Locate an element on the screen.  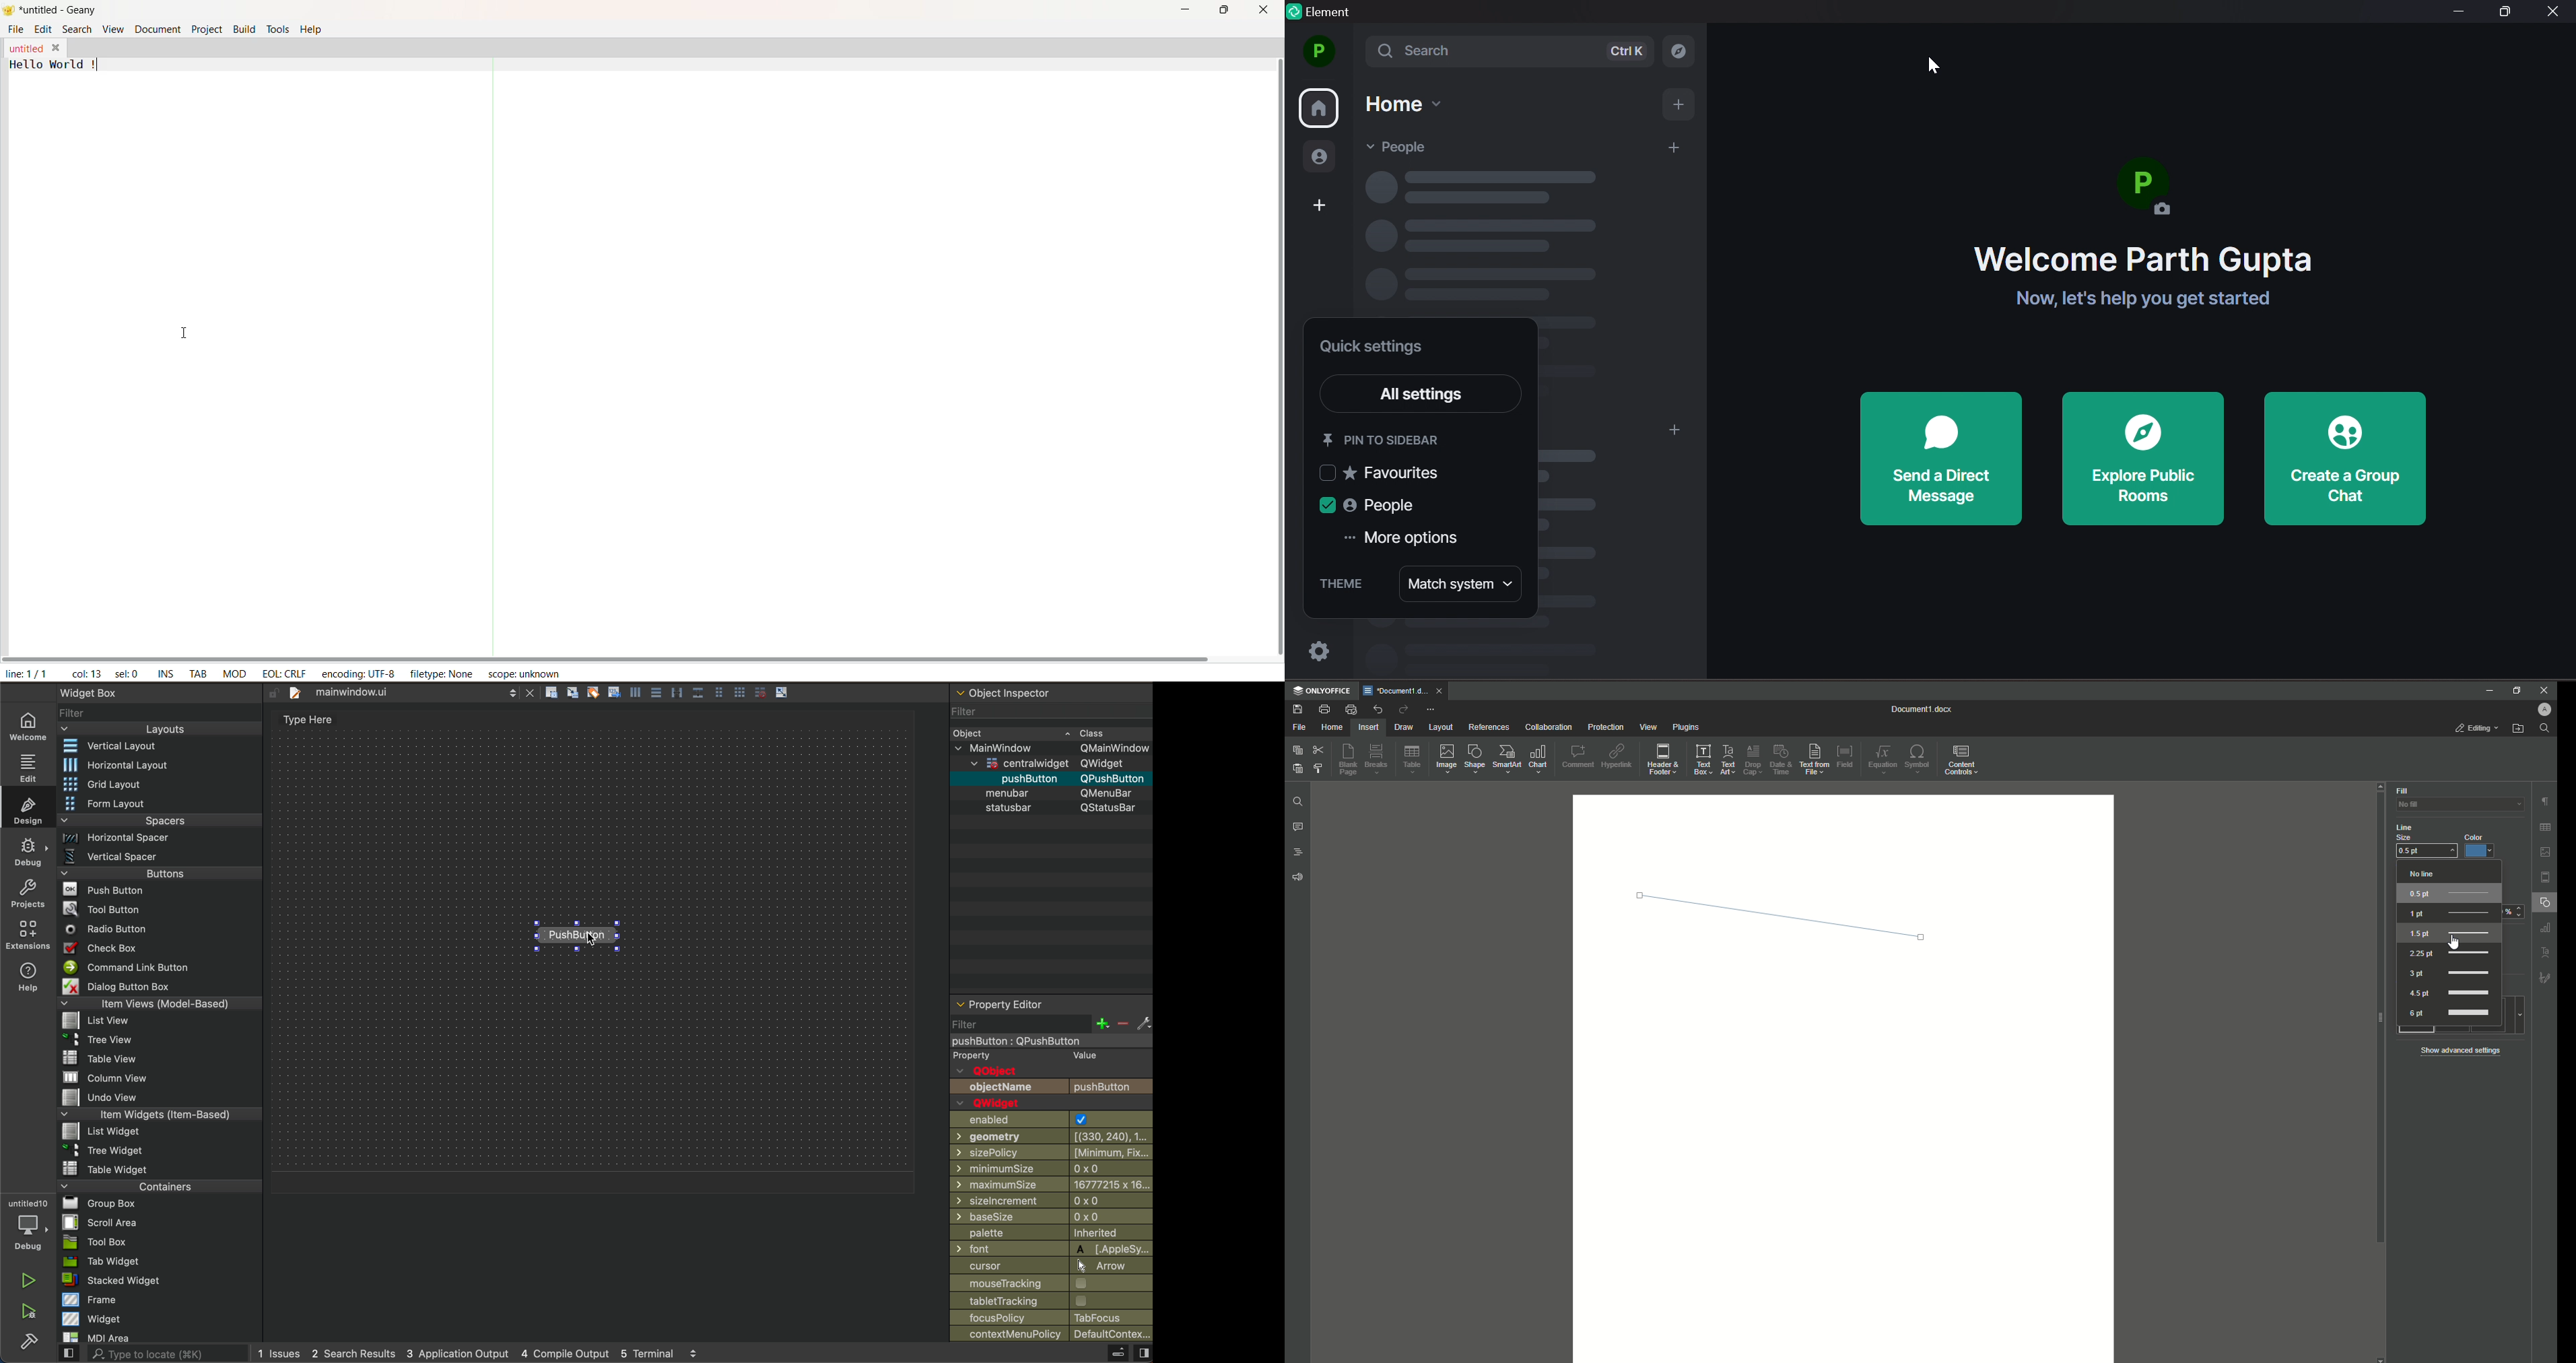
help is located at coordinates (27, 980).